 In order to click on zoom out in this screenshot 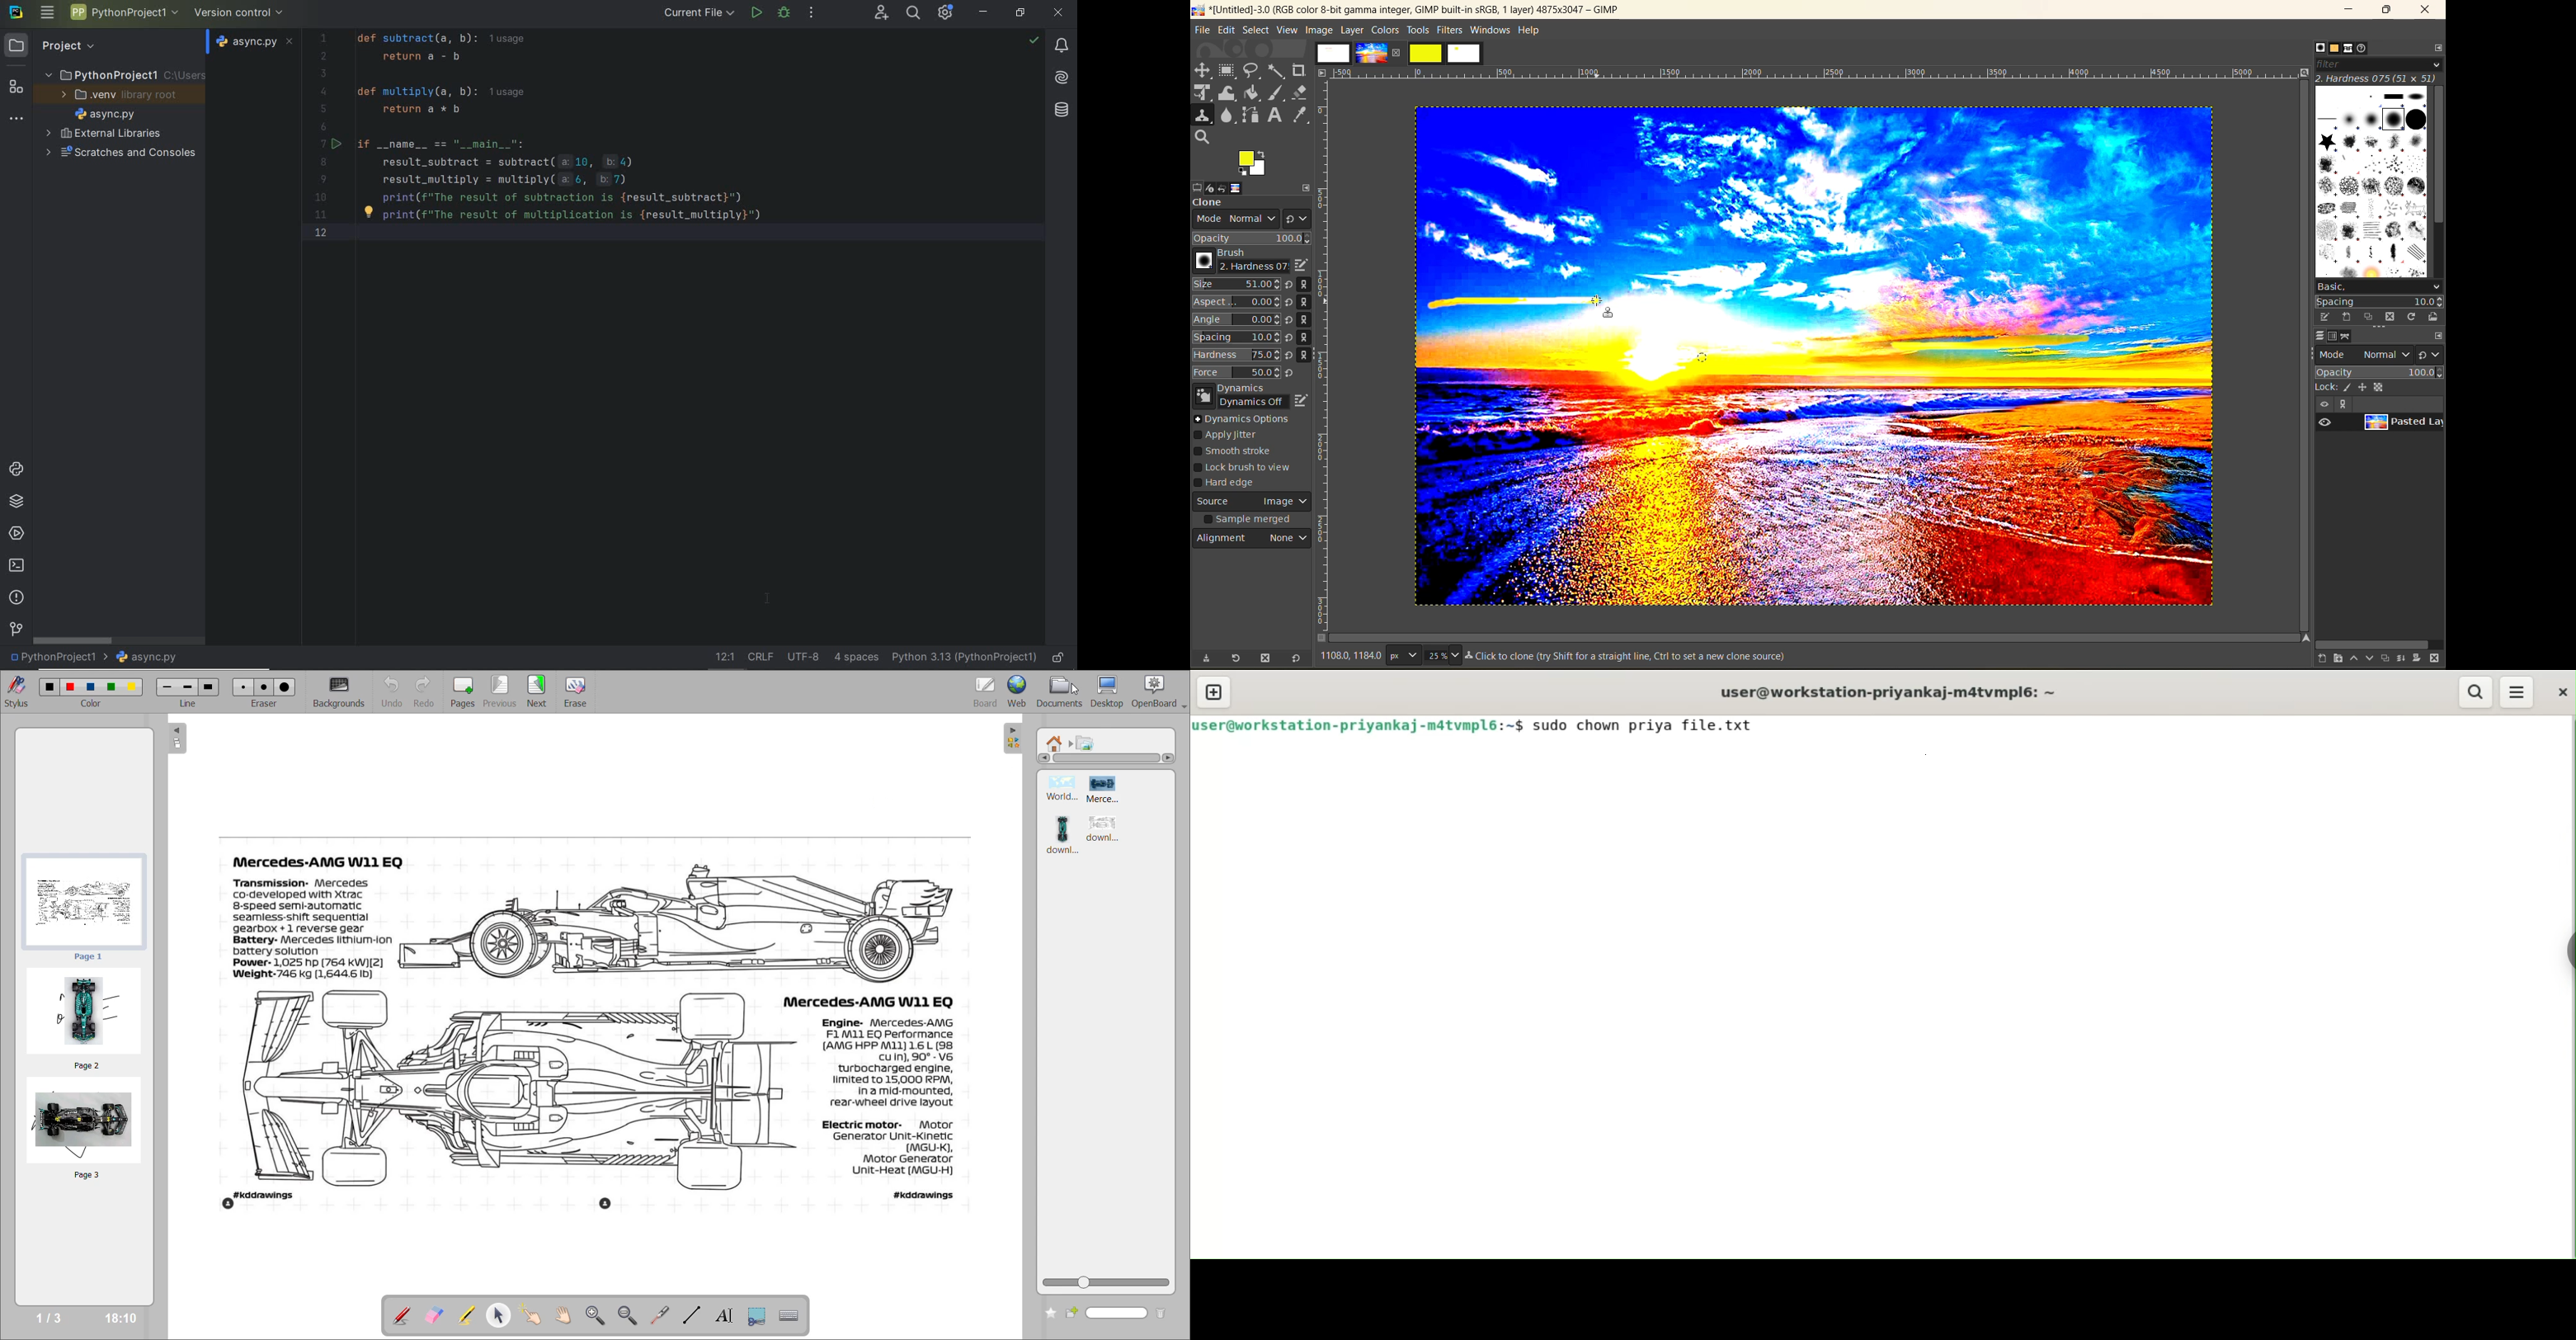, I will do `click(631, 1315)`.